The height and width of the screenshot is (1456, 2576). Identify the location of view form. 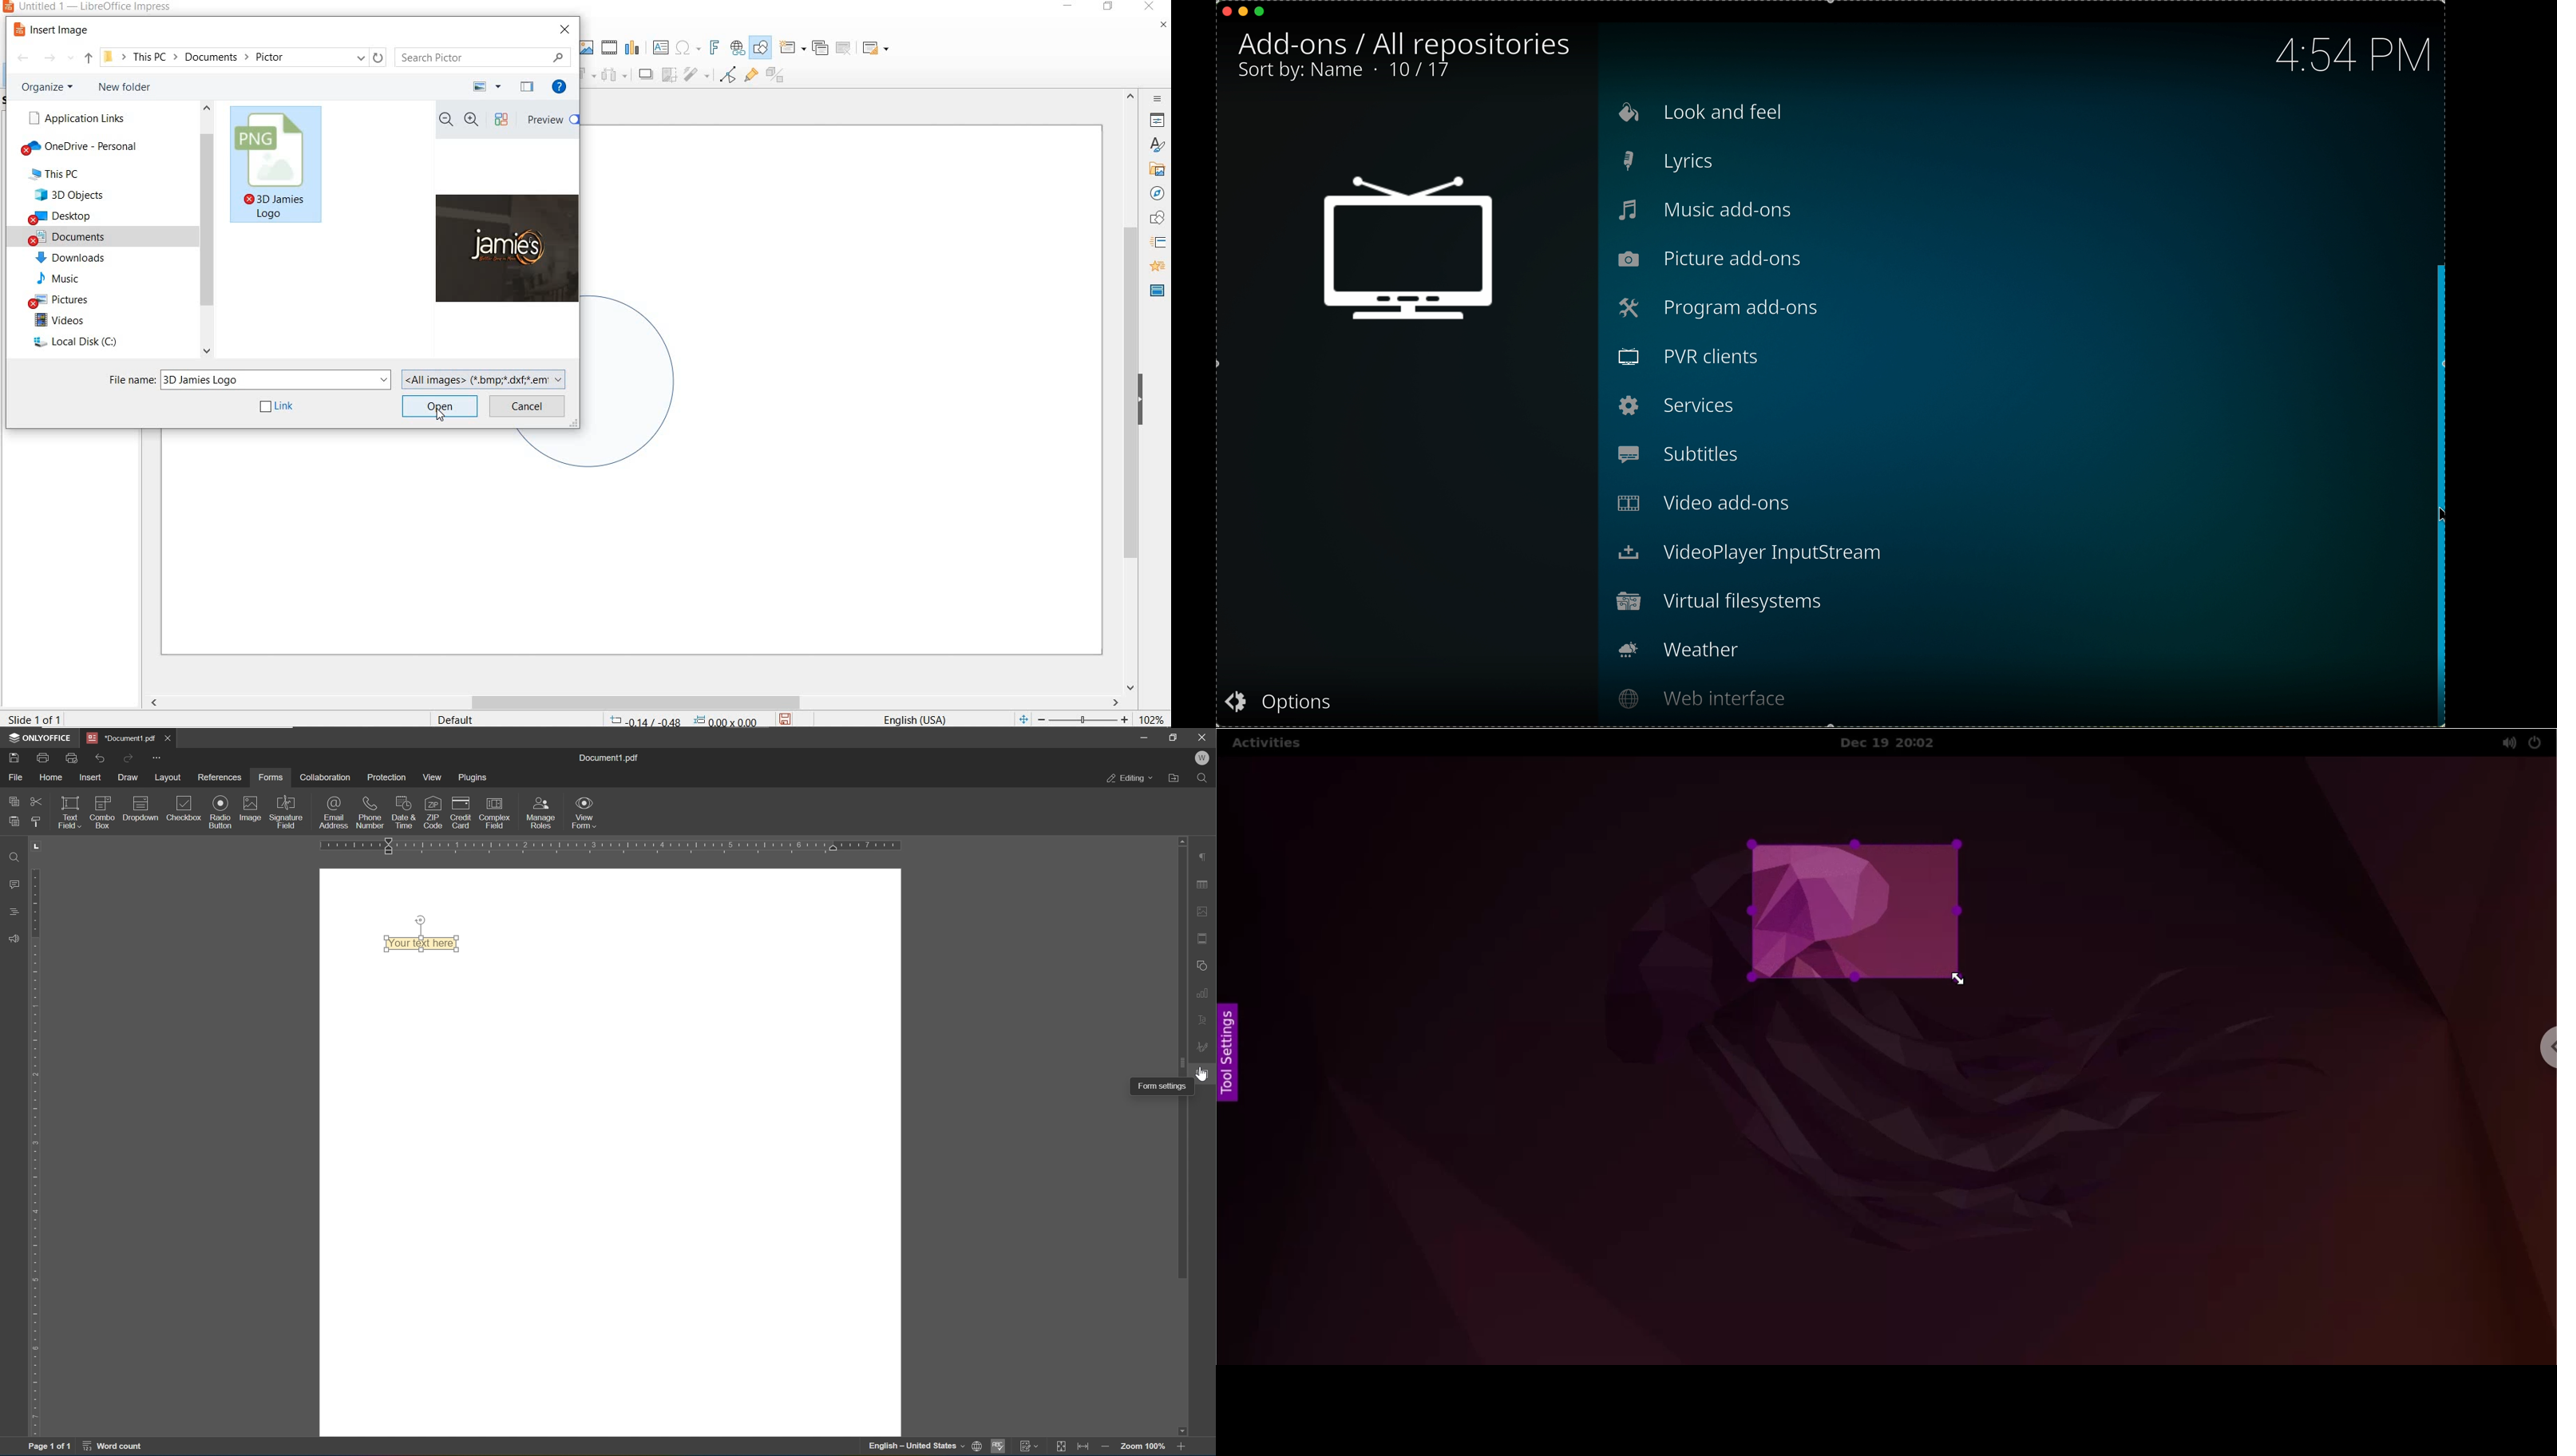
(585, 812).